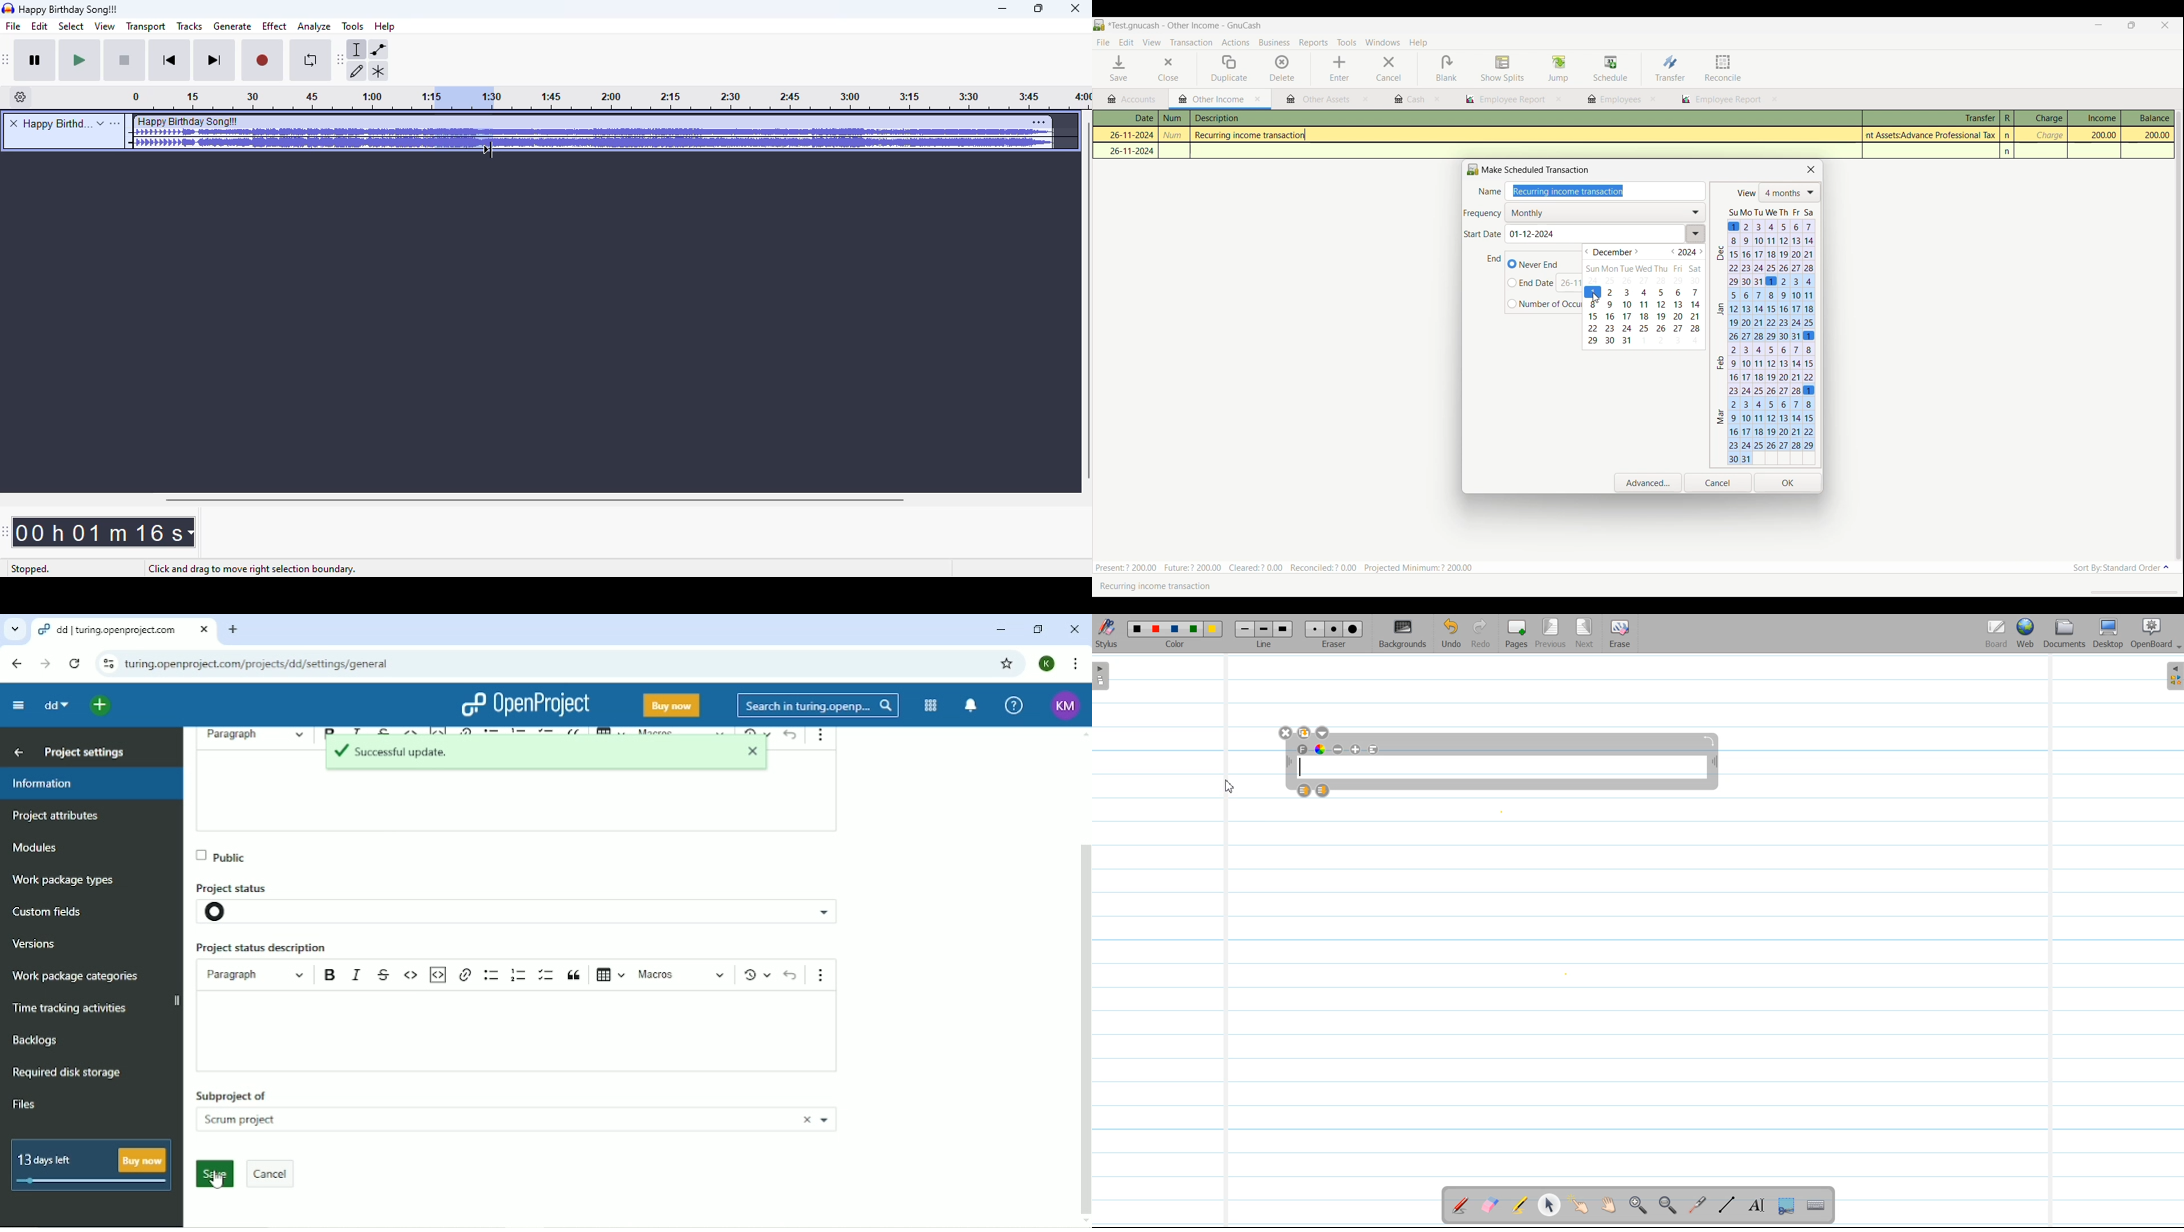 This screenshot has width=2184, height=1232. Describe the element at coordinates (1039, 9) in the screenshot. I see `maximize` at that location.